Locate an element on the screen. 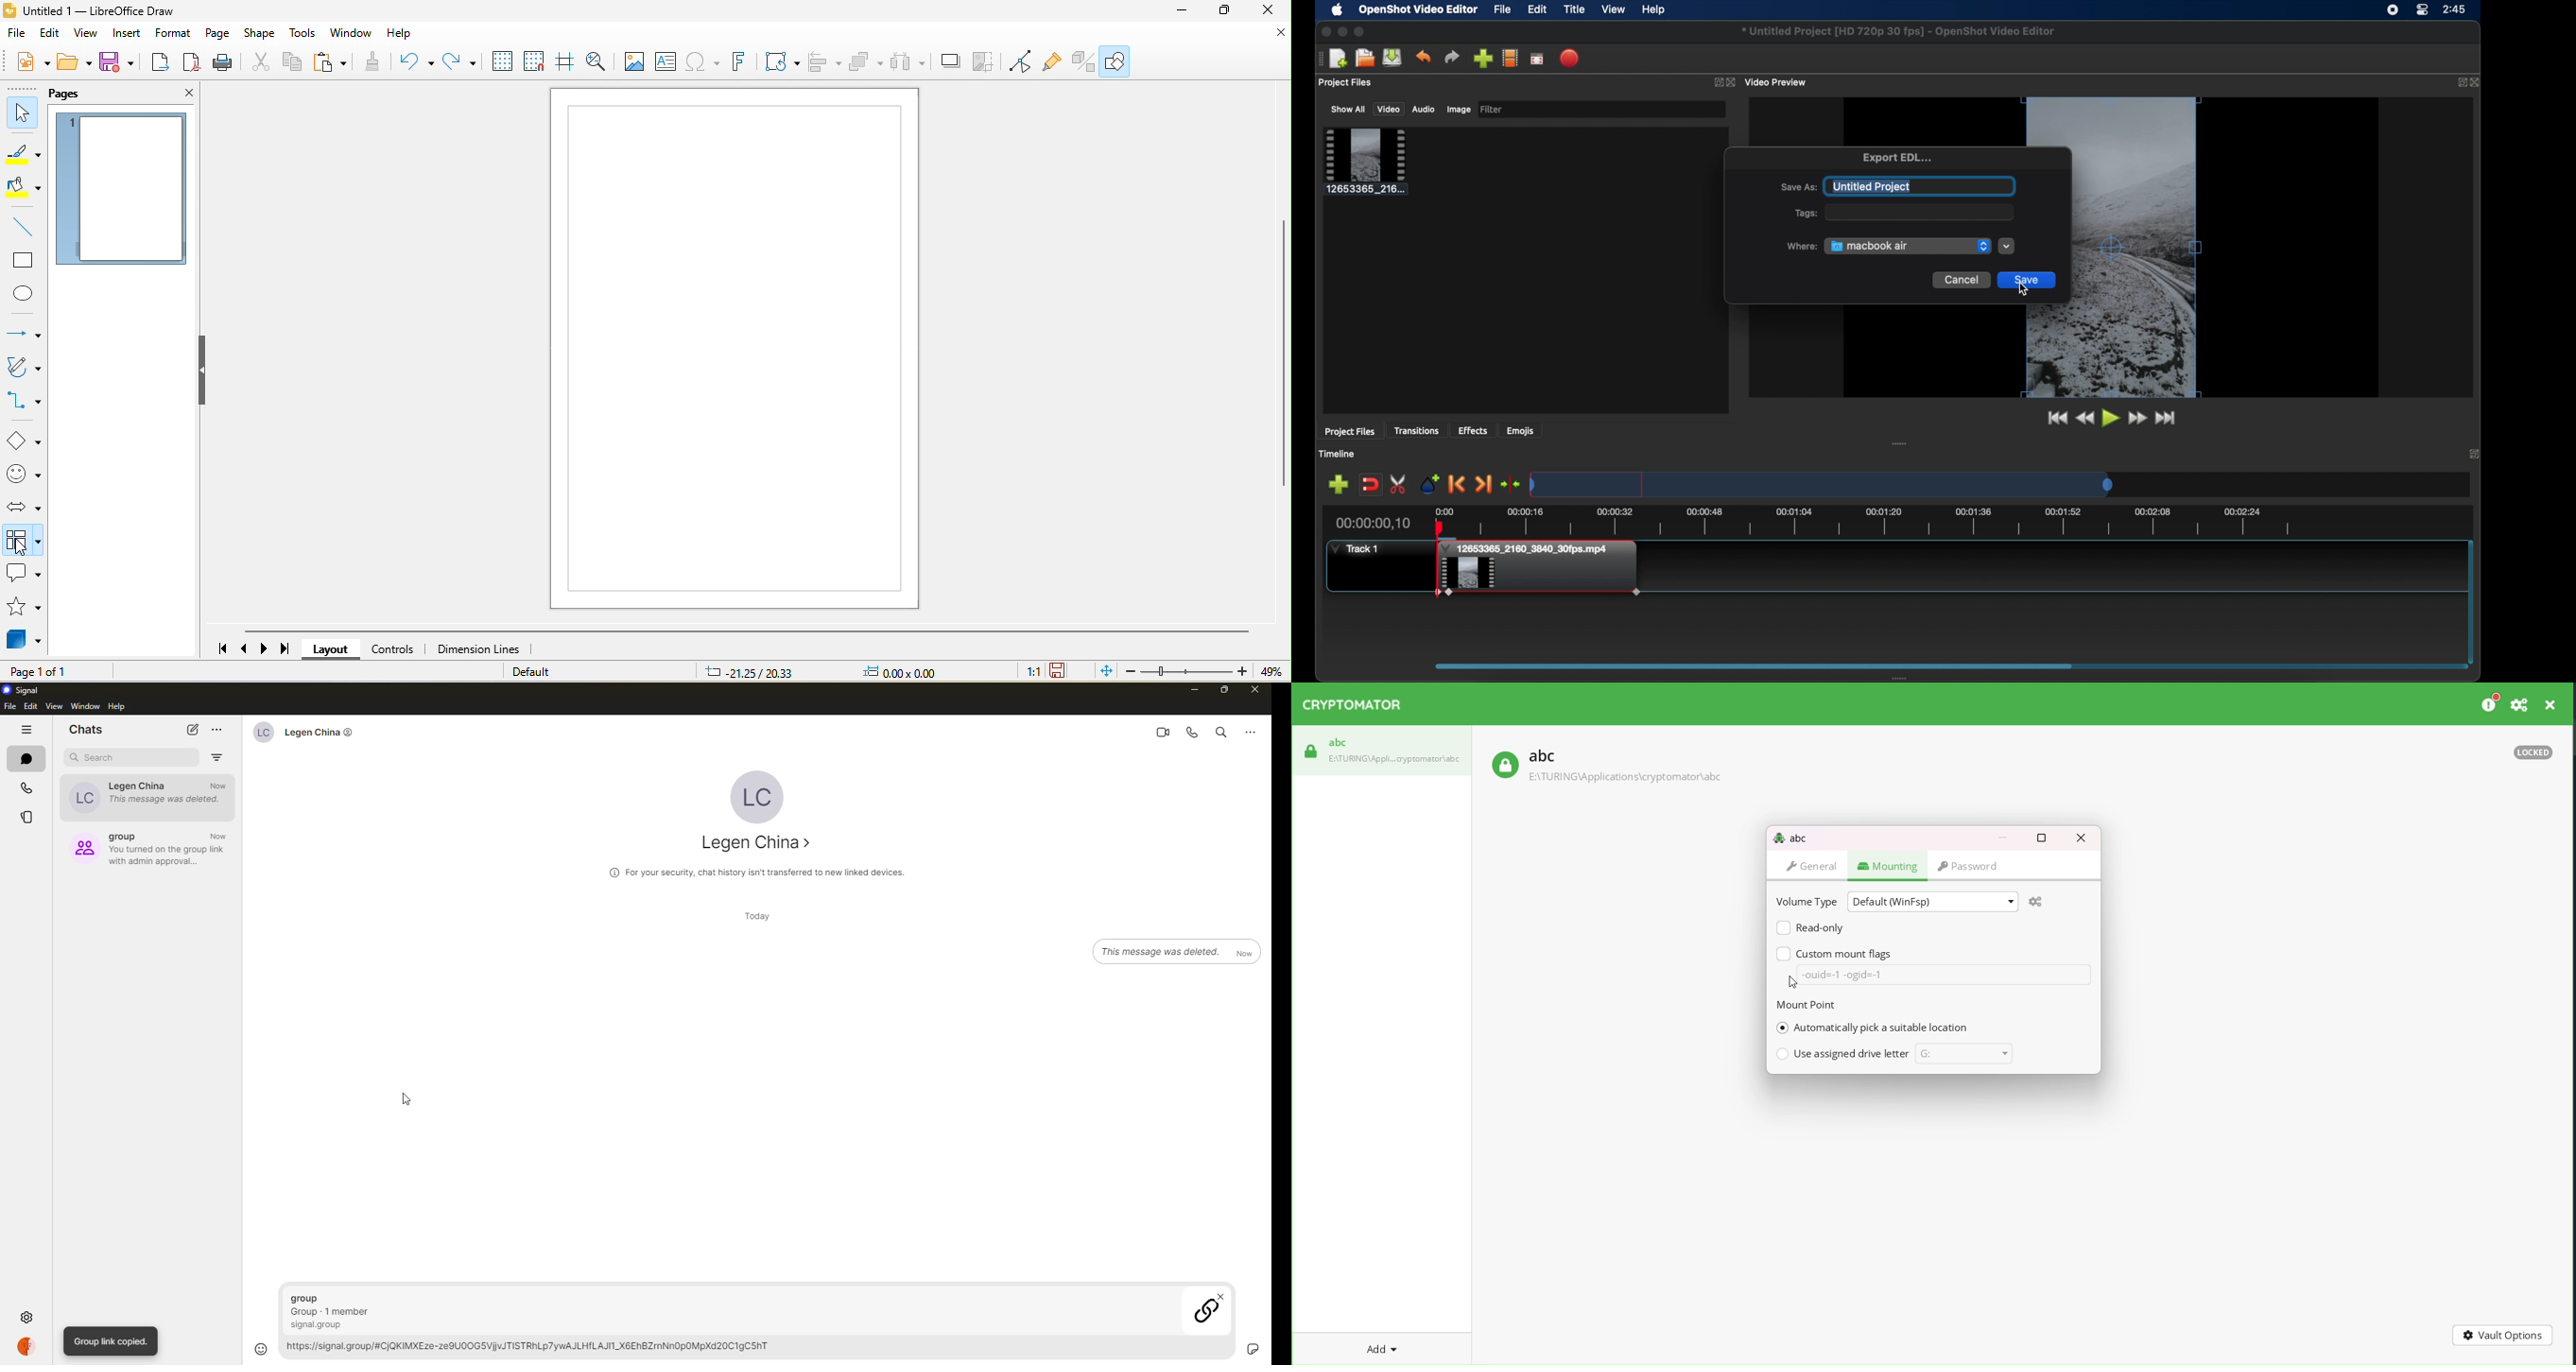 The width and height of the screenshot is (2576, 1372). untitled 1- libre office draw is located at coordinates (97, 11).